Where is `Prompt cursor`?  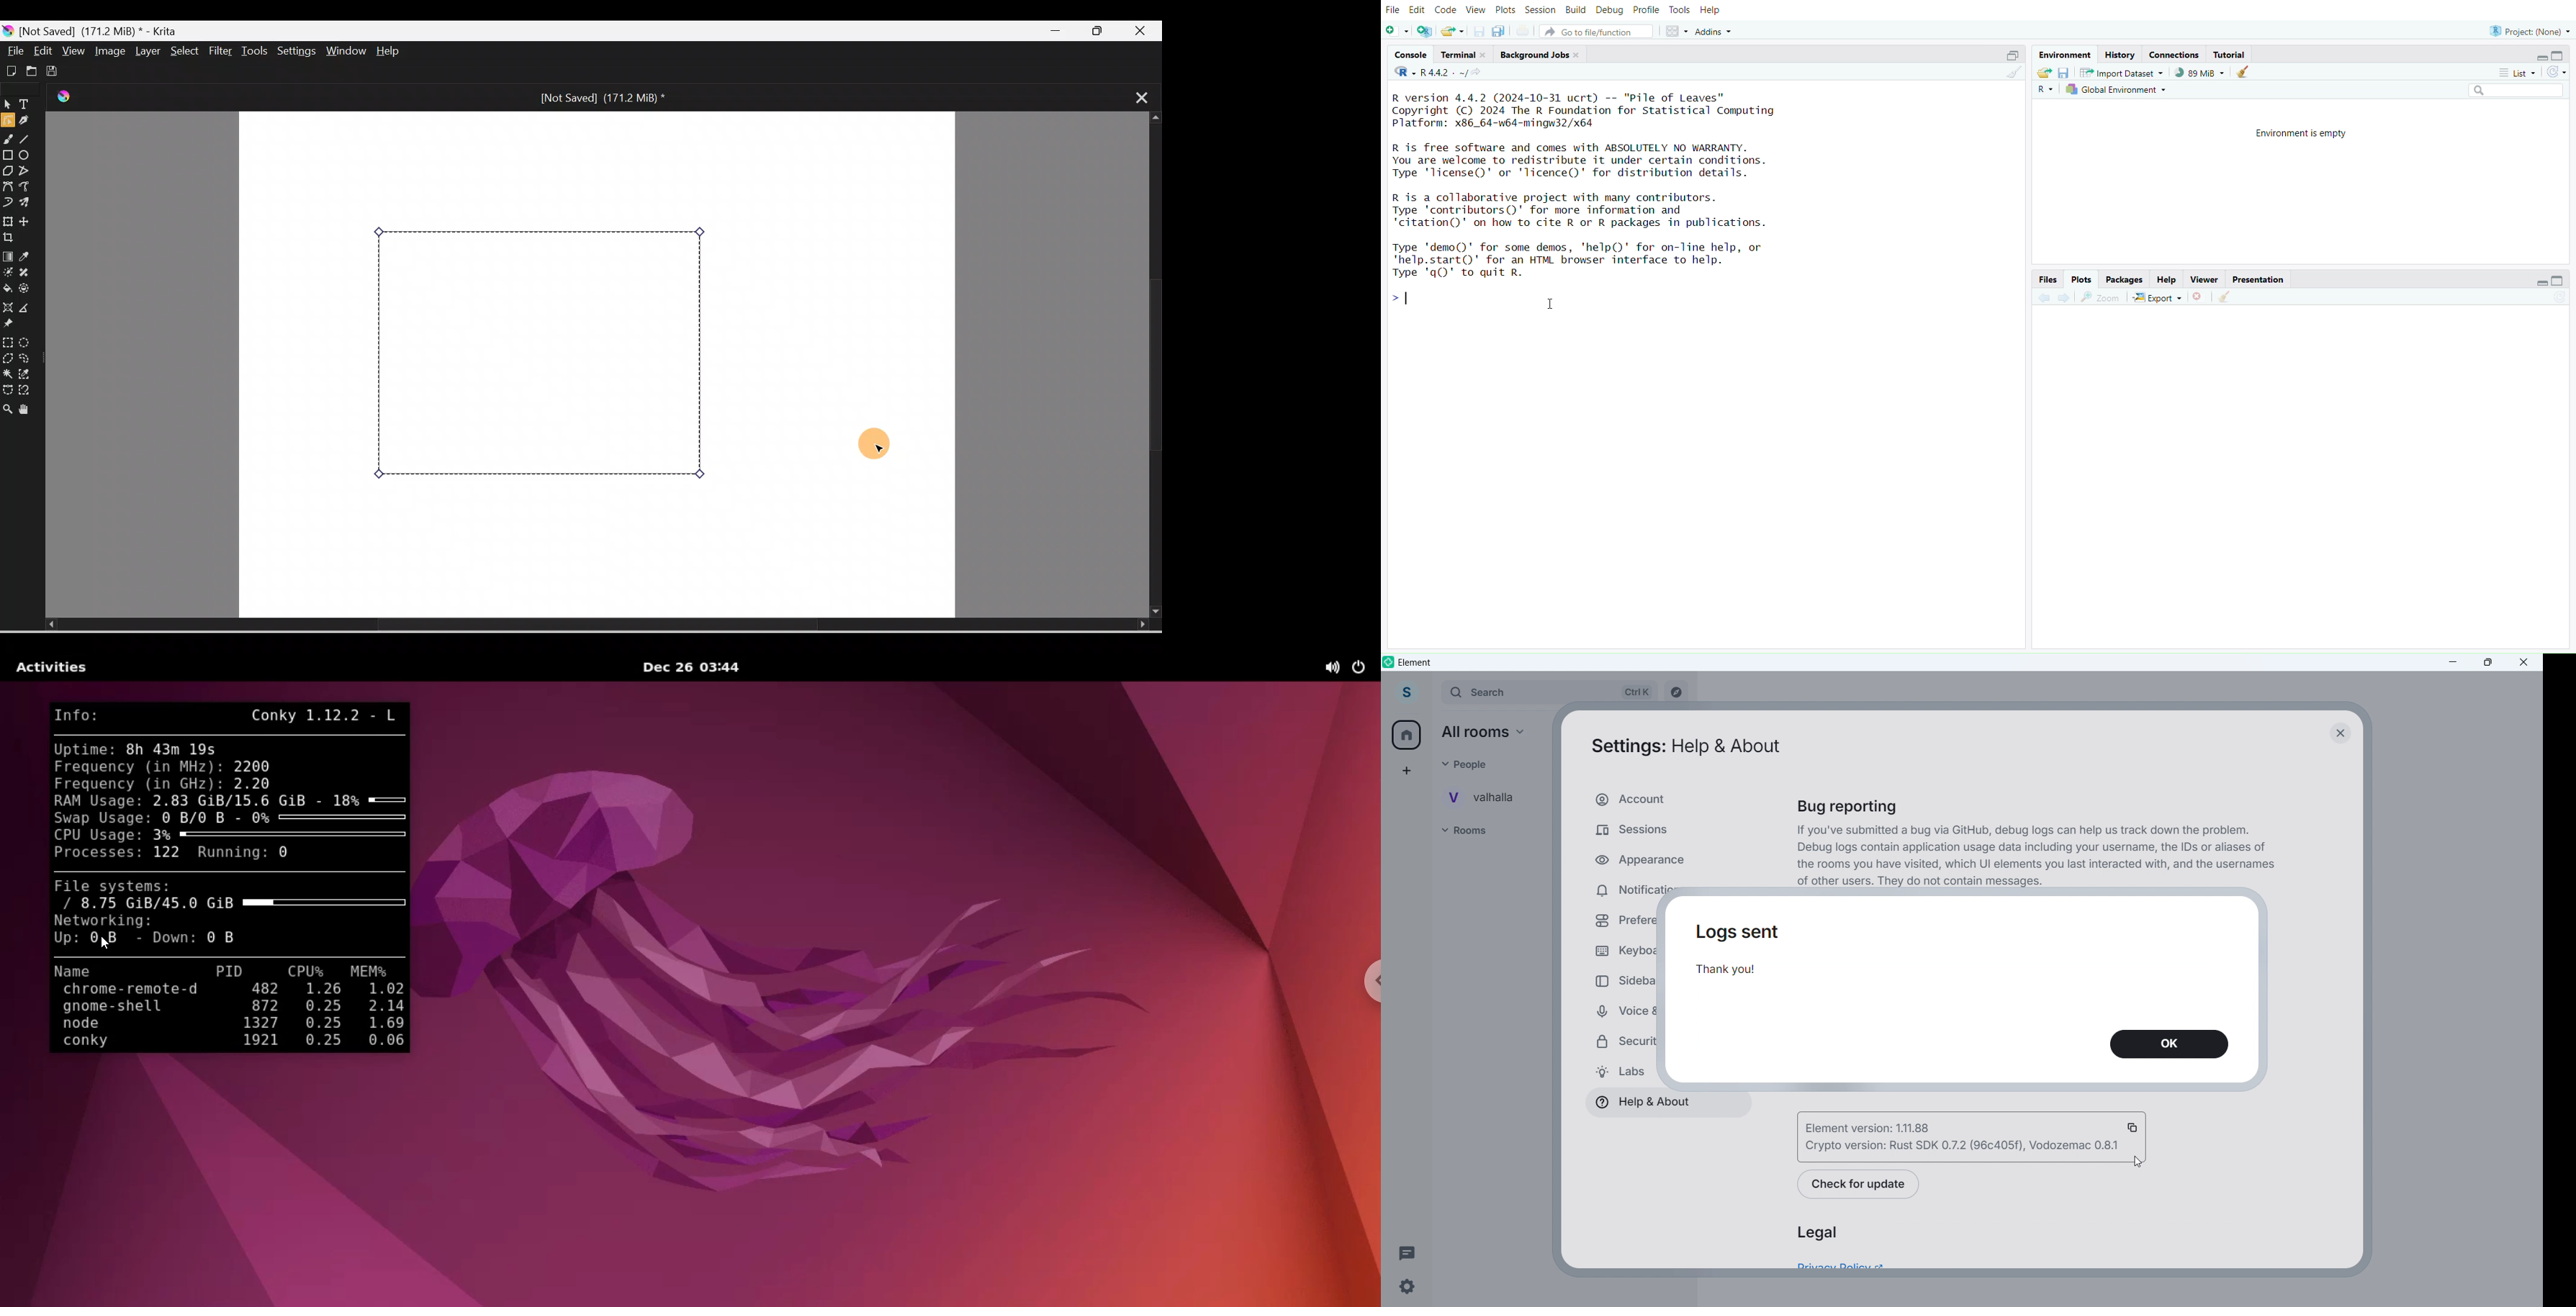 Prompt cursor is located at coordinates (1400, 299).